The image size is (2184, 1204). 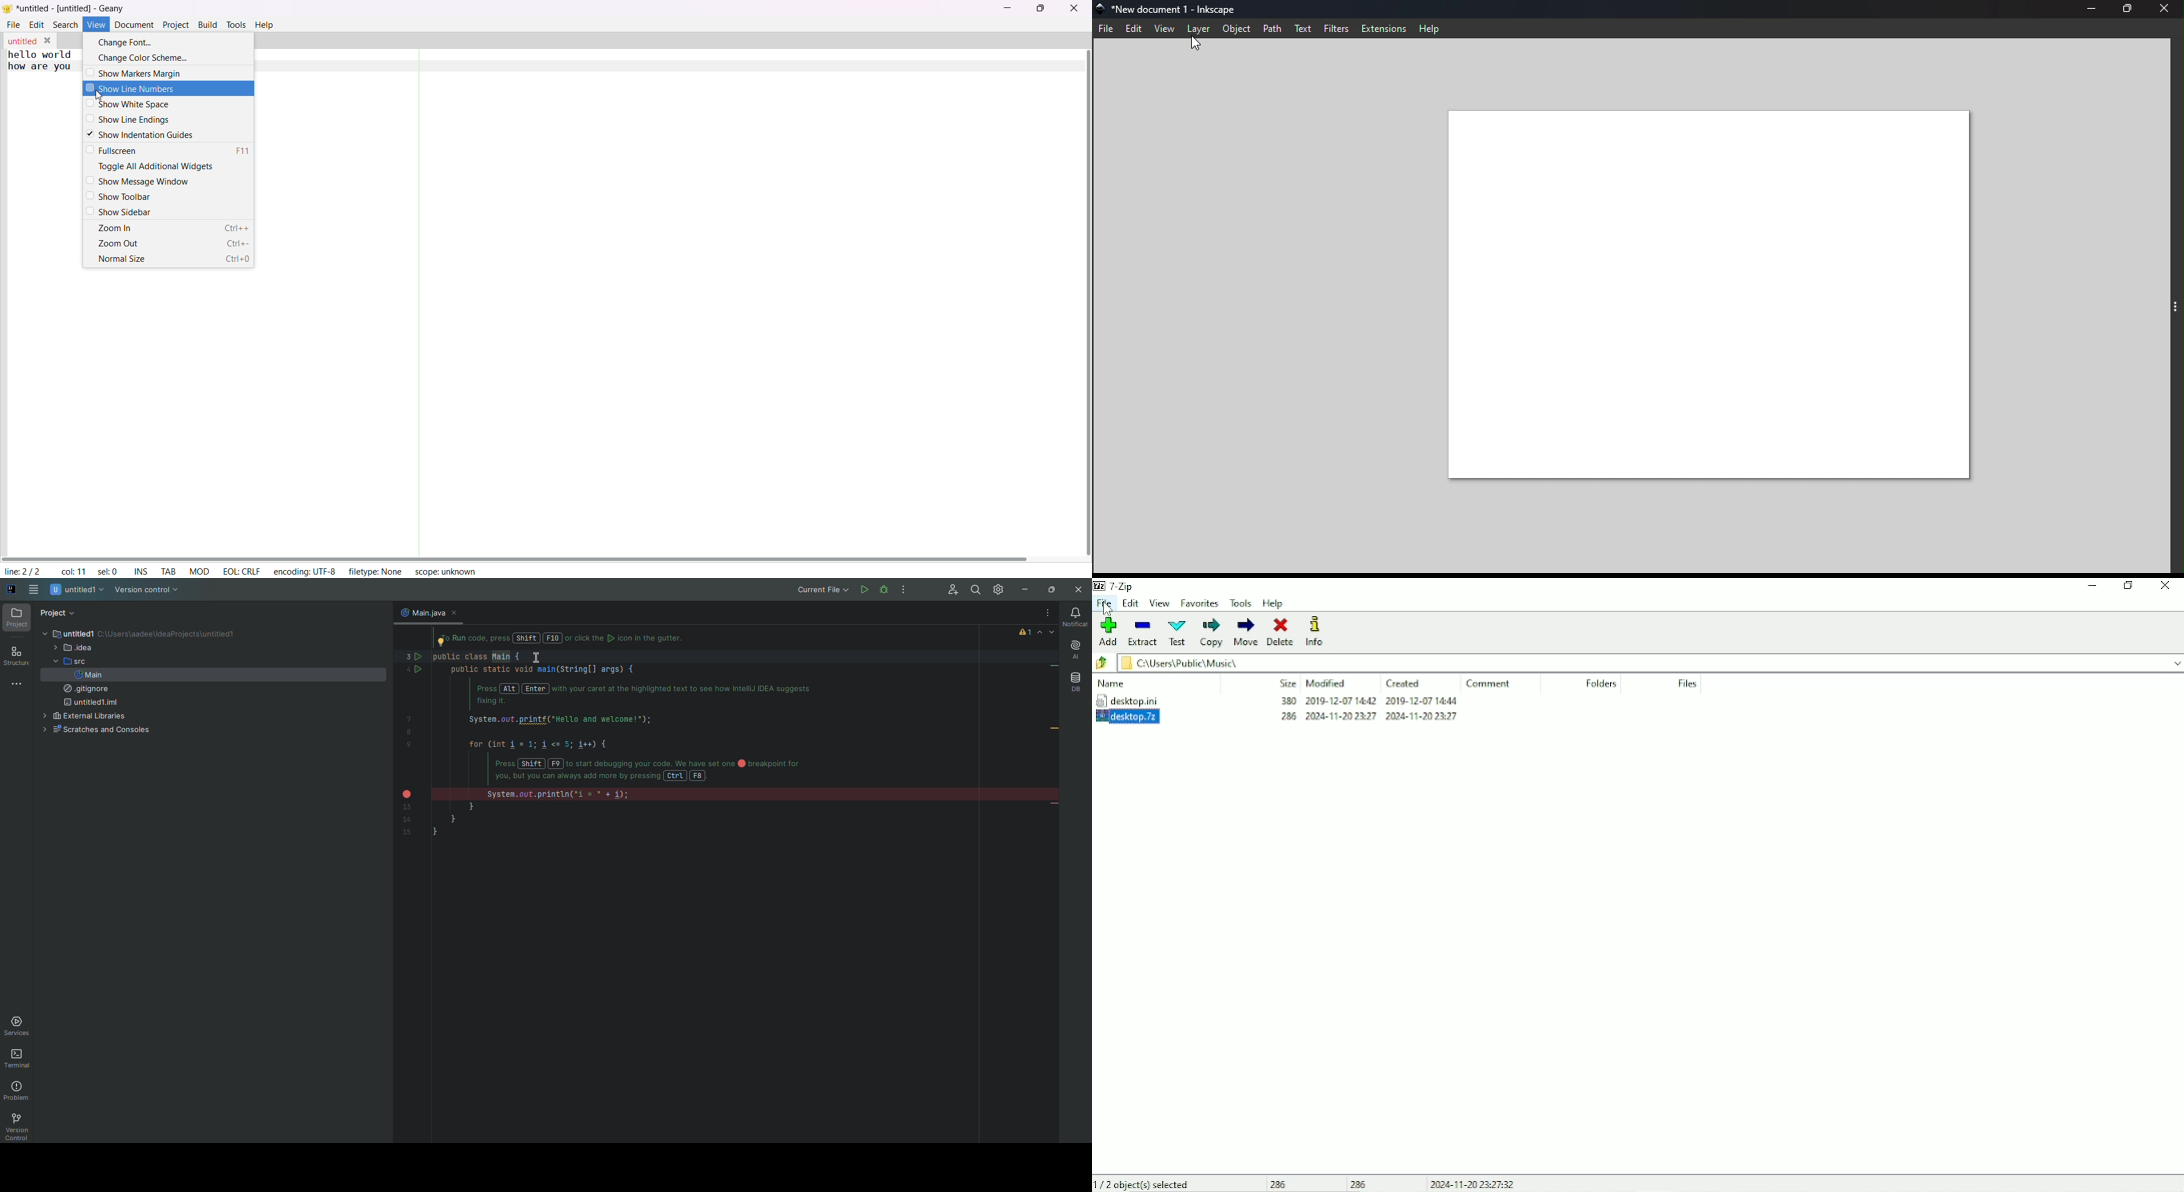 I want to click on Minimize, so click(x=2087, y=10).